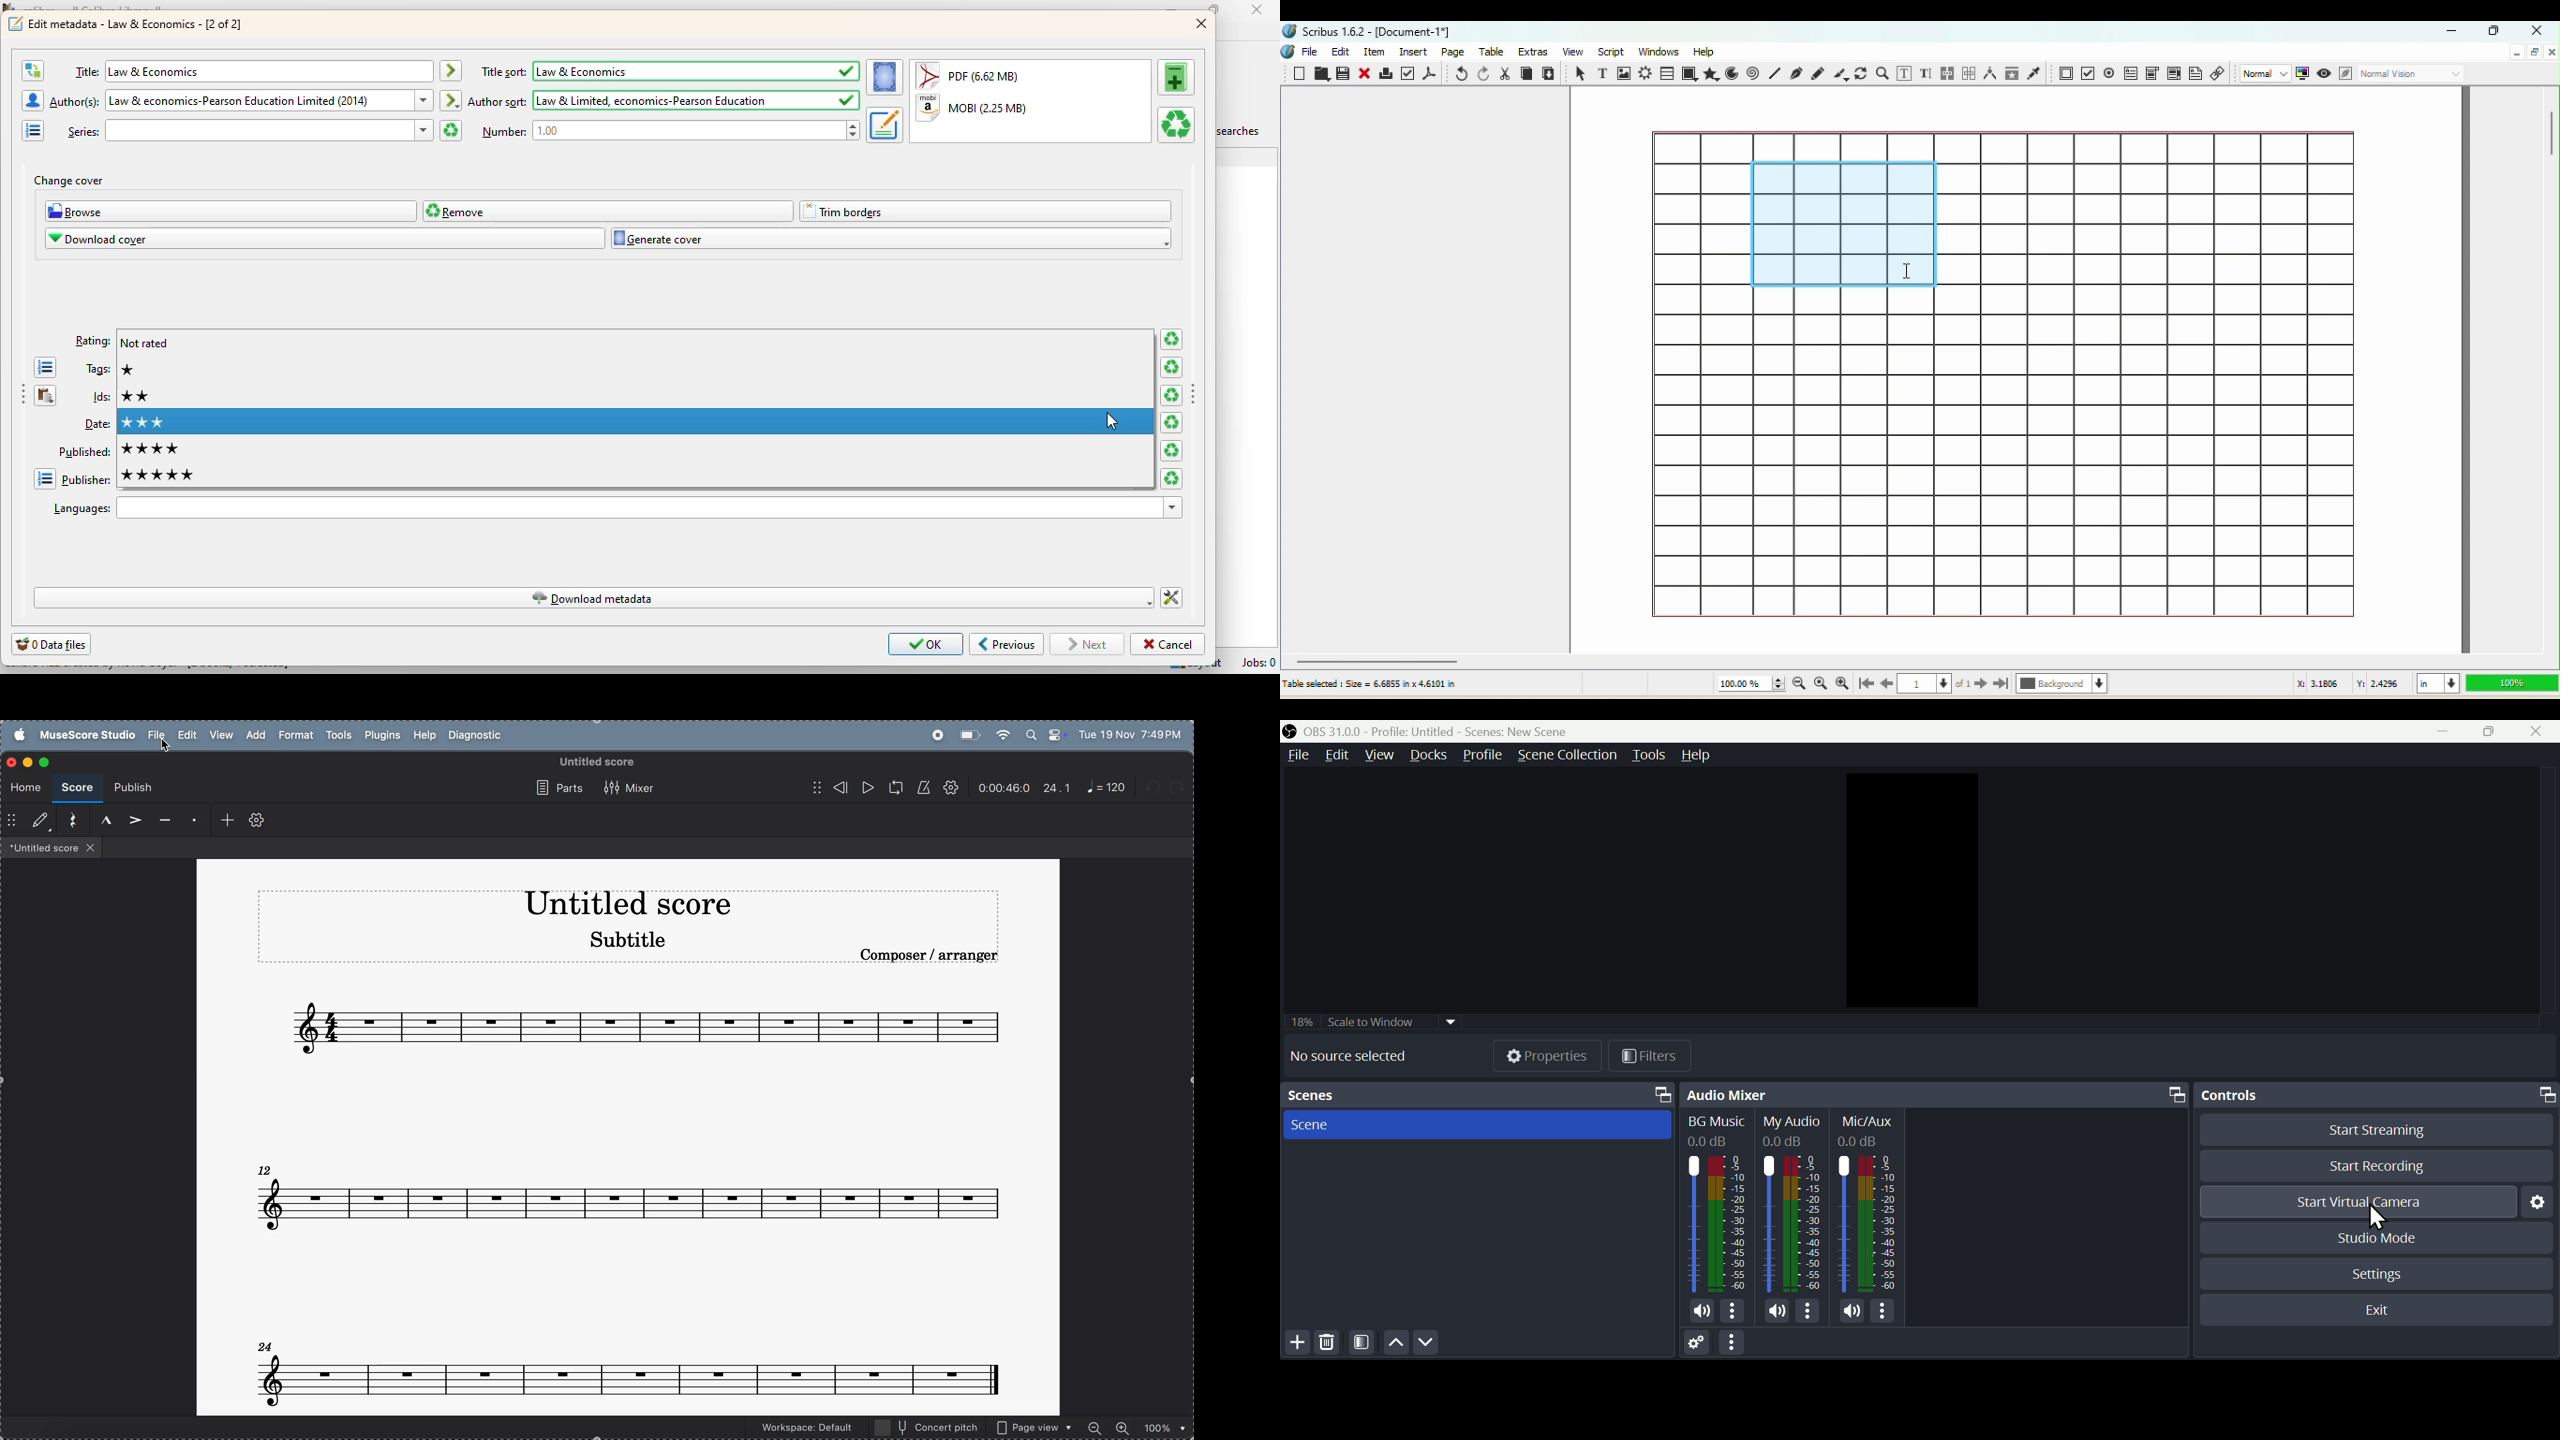 This screenshot has width=2576, height=1456. What do you see at coordinates (1660, 50) in the screenshot?
I see `Windows` at bounding box center [1660, 50].